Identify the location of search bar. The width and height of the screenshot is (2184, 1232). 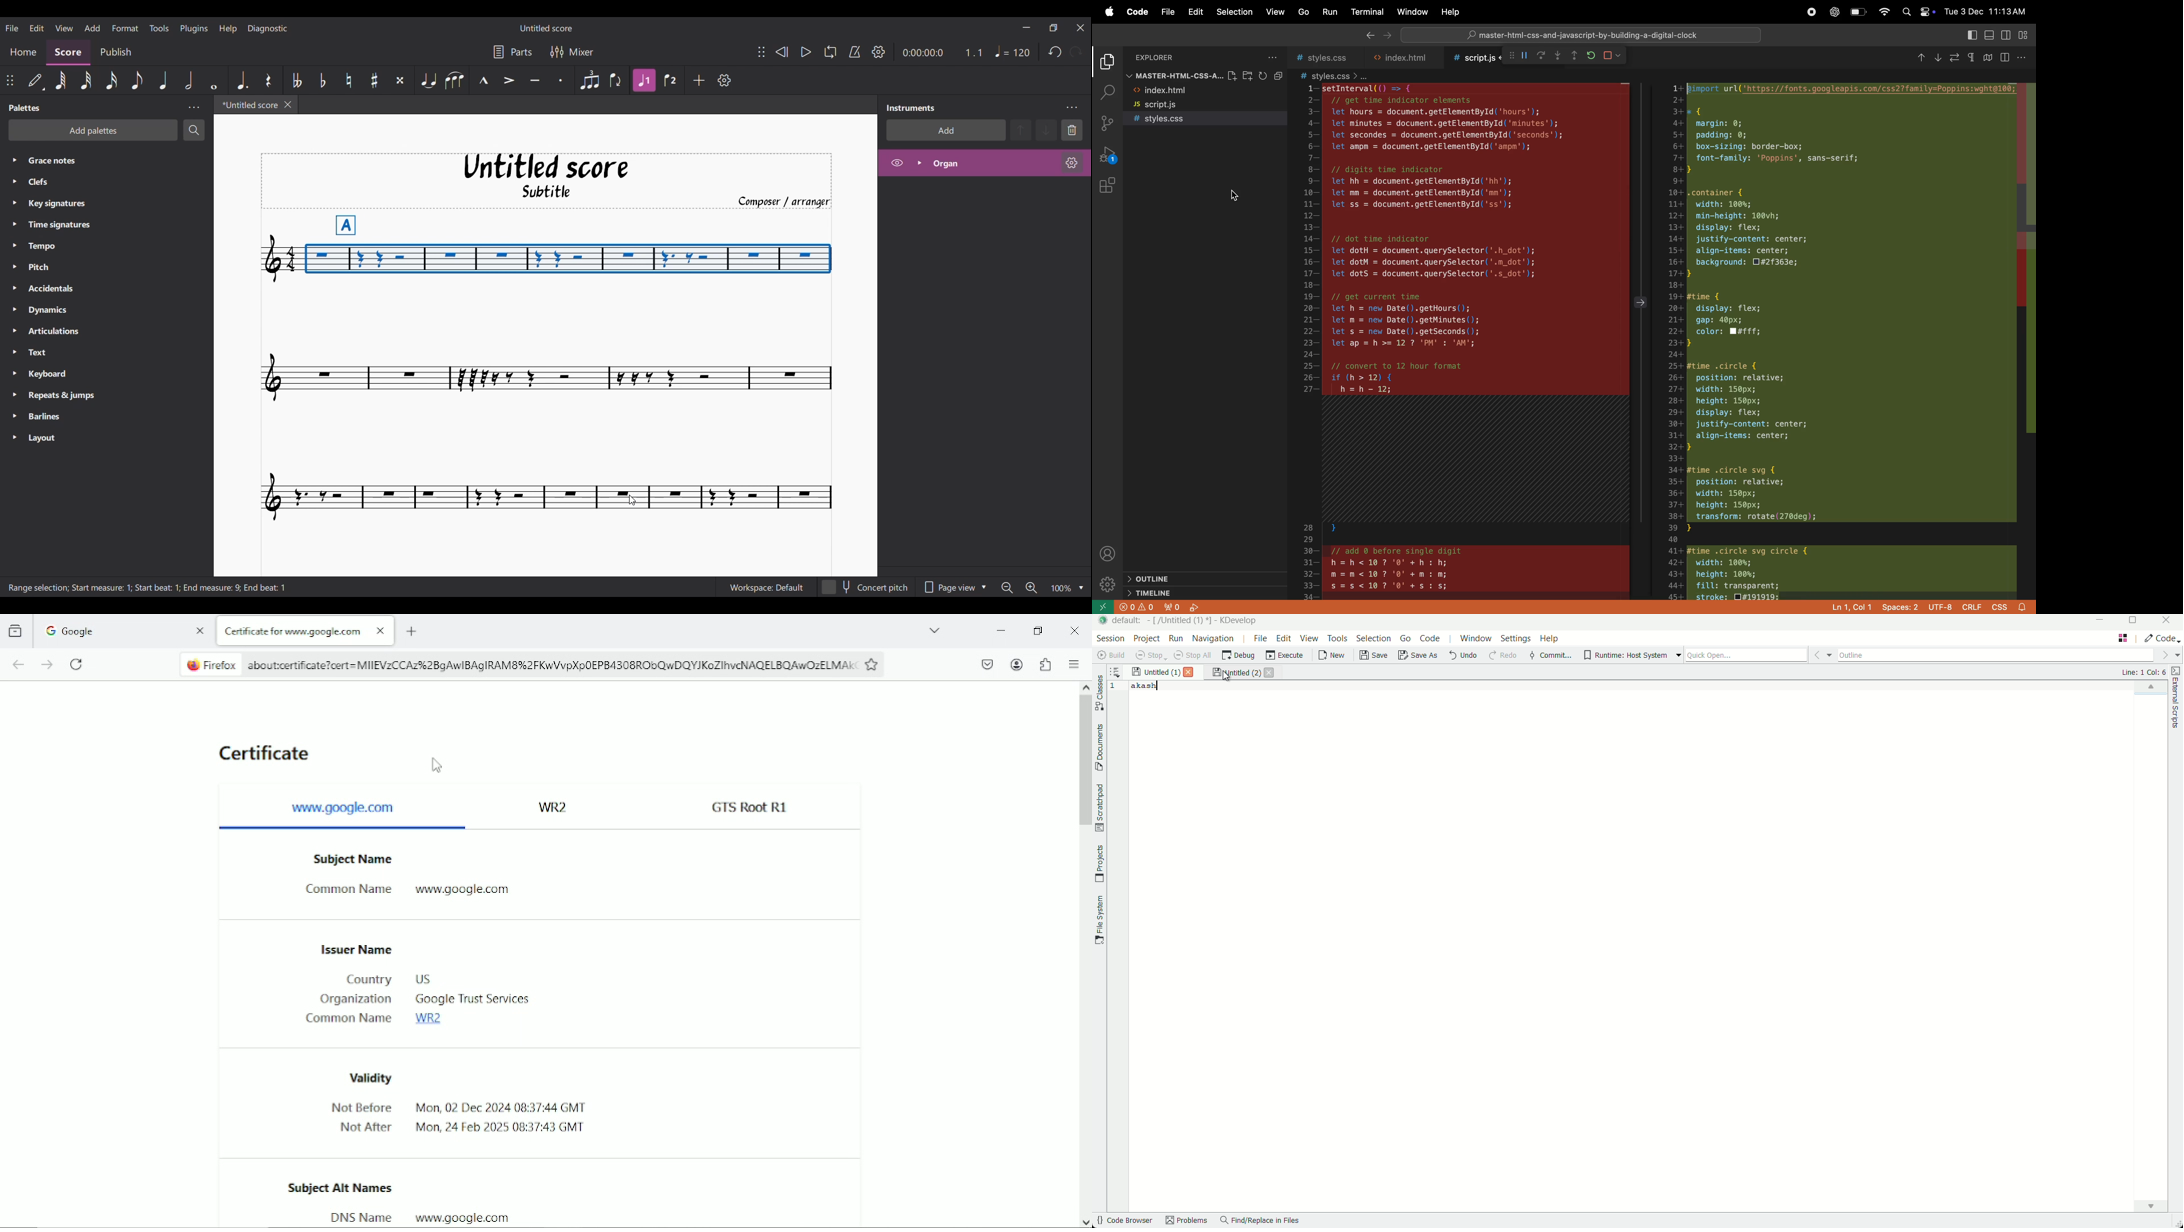
(1580, 32).